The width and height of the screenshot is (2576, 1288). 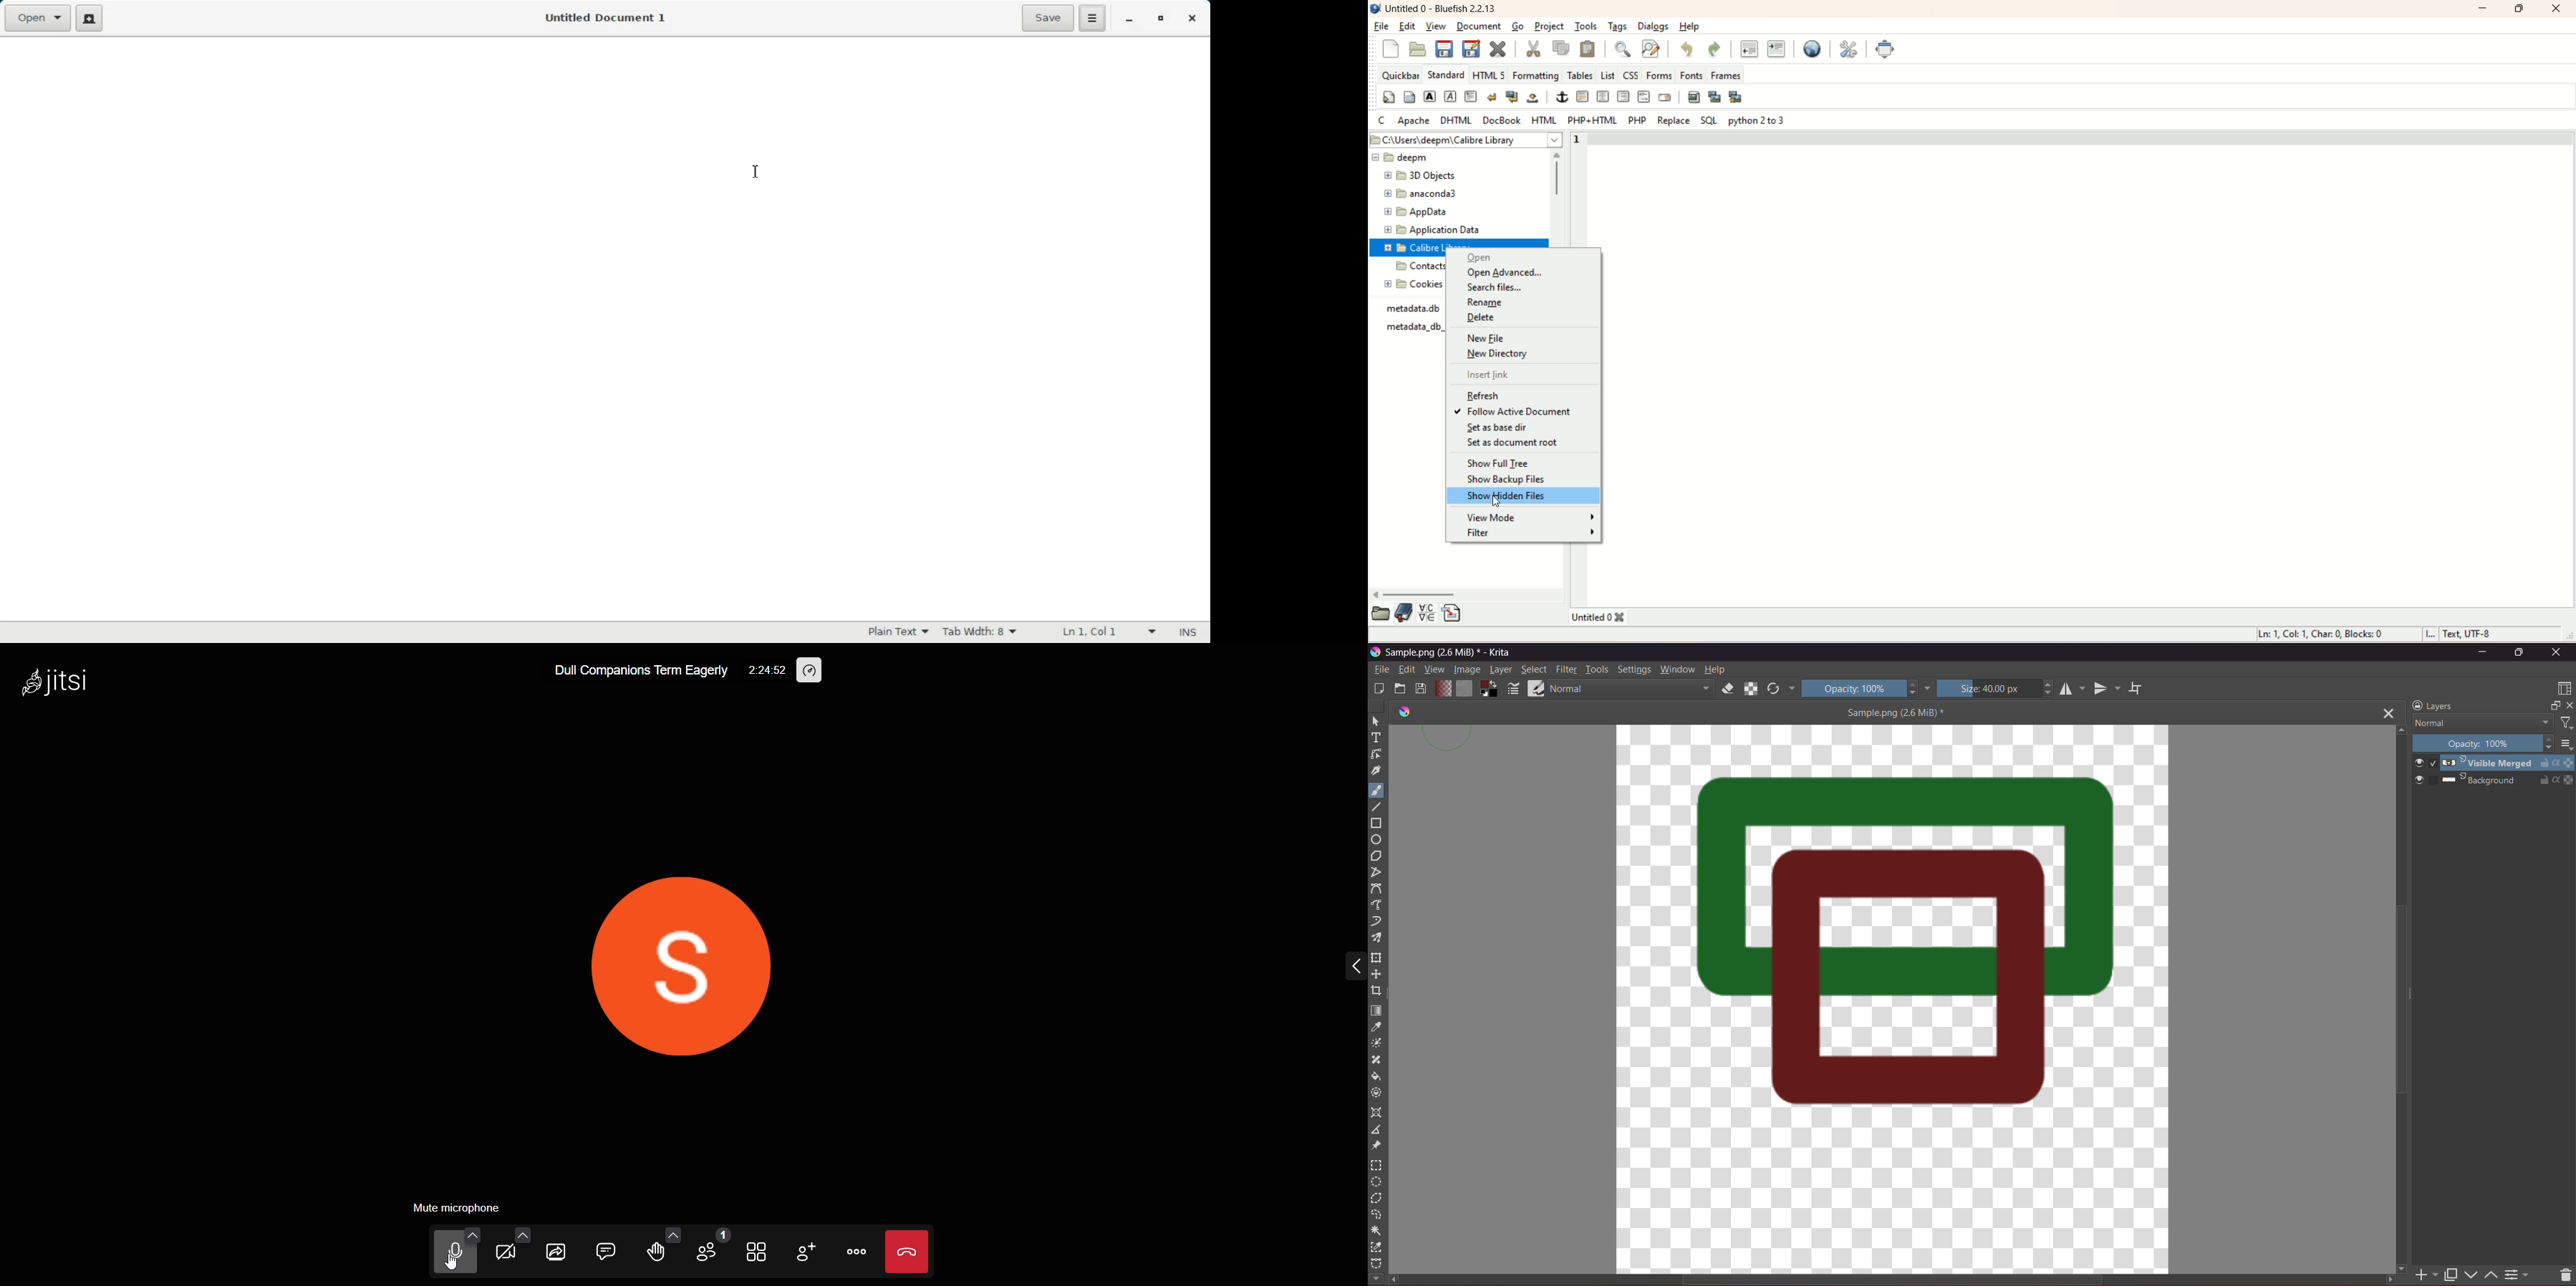 What do you see at coordinates (1421, 689) in the screenshot?
I see `Save` at bounding box center [1421, 689].